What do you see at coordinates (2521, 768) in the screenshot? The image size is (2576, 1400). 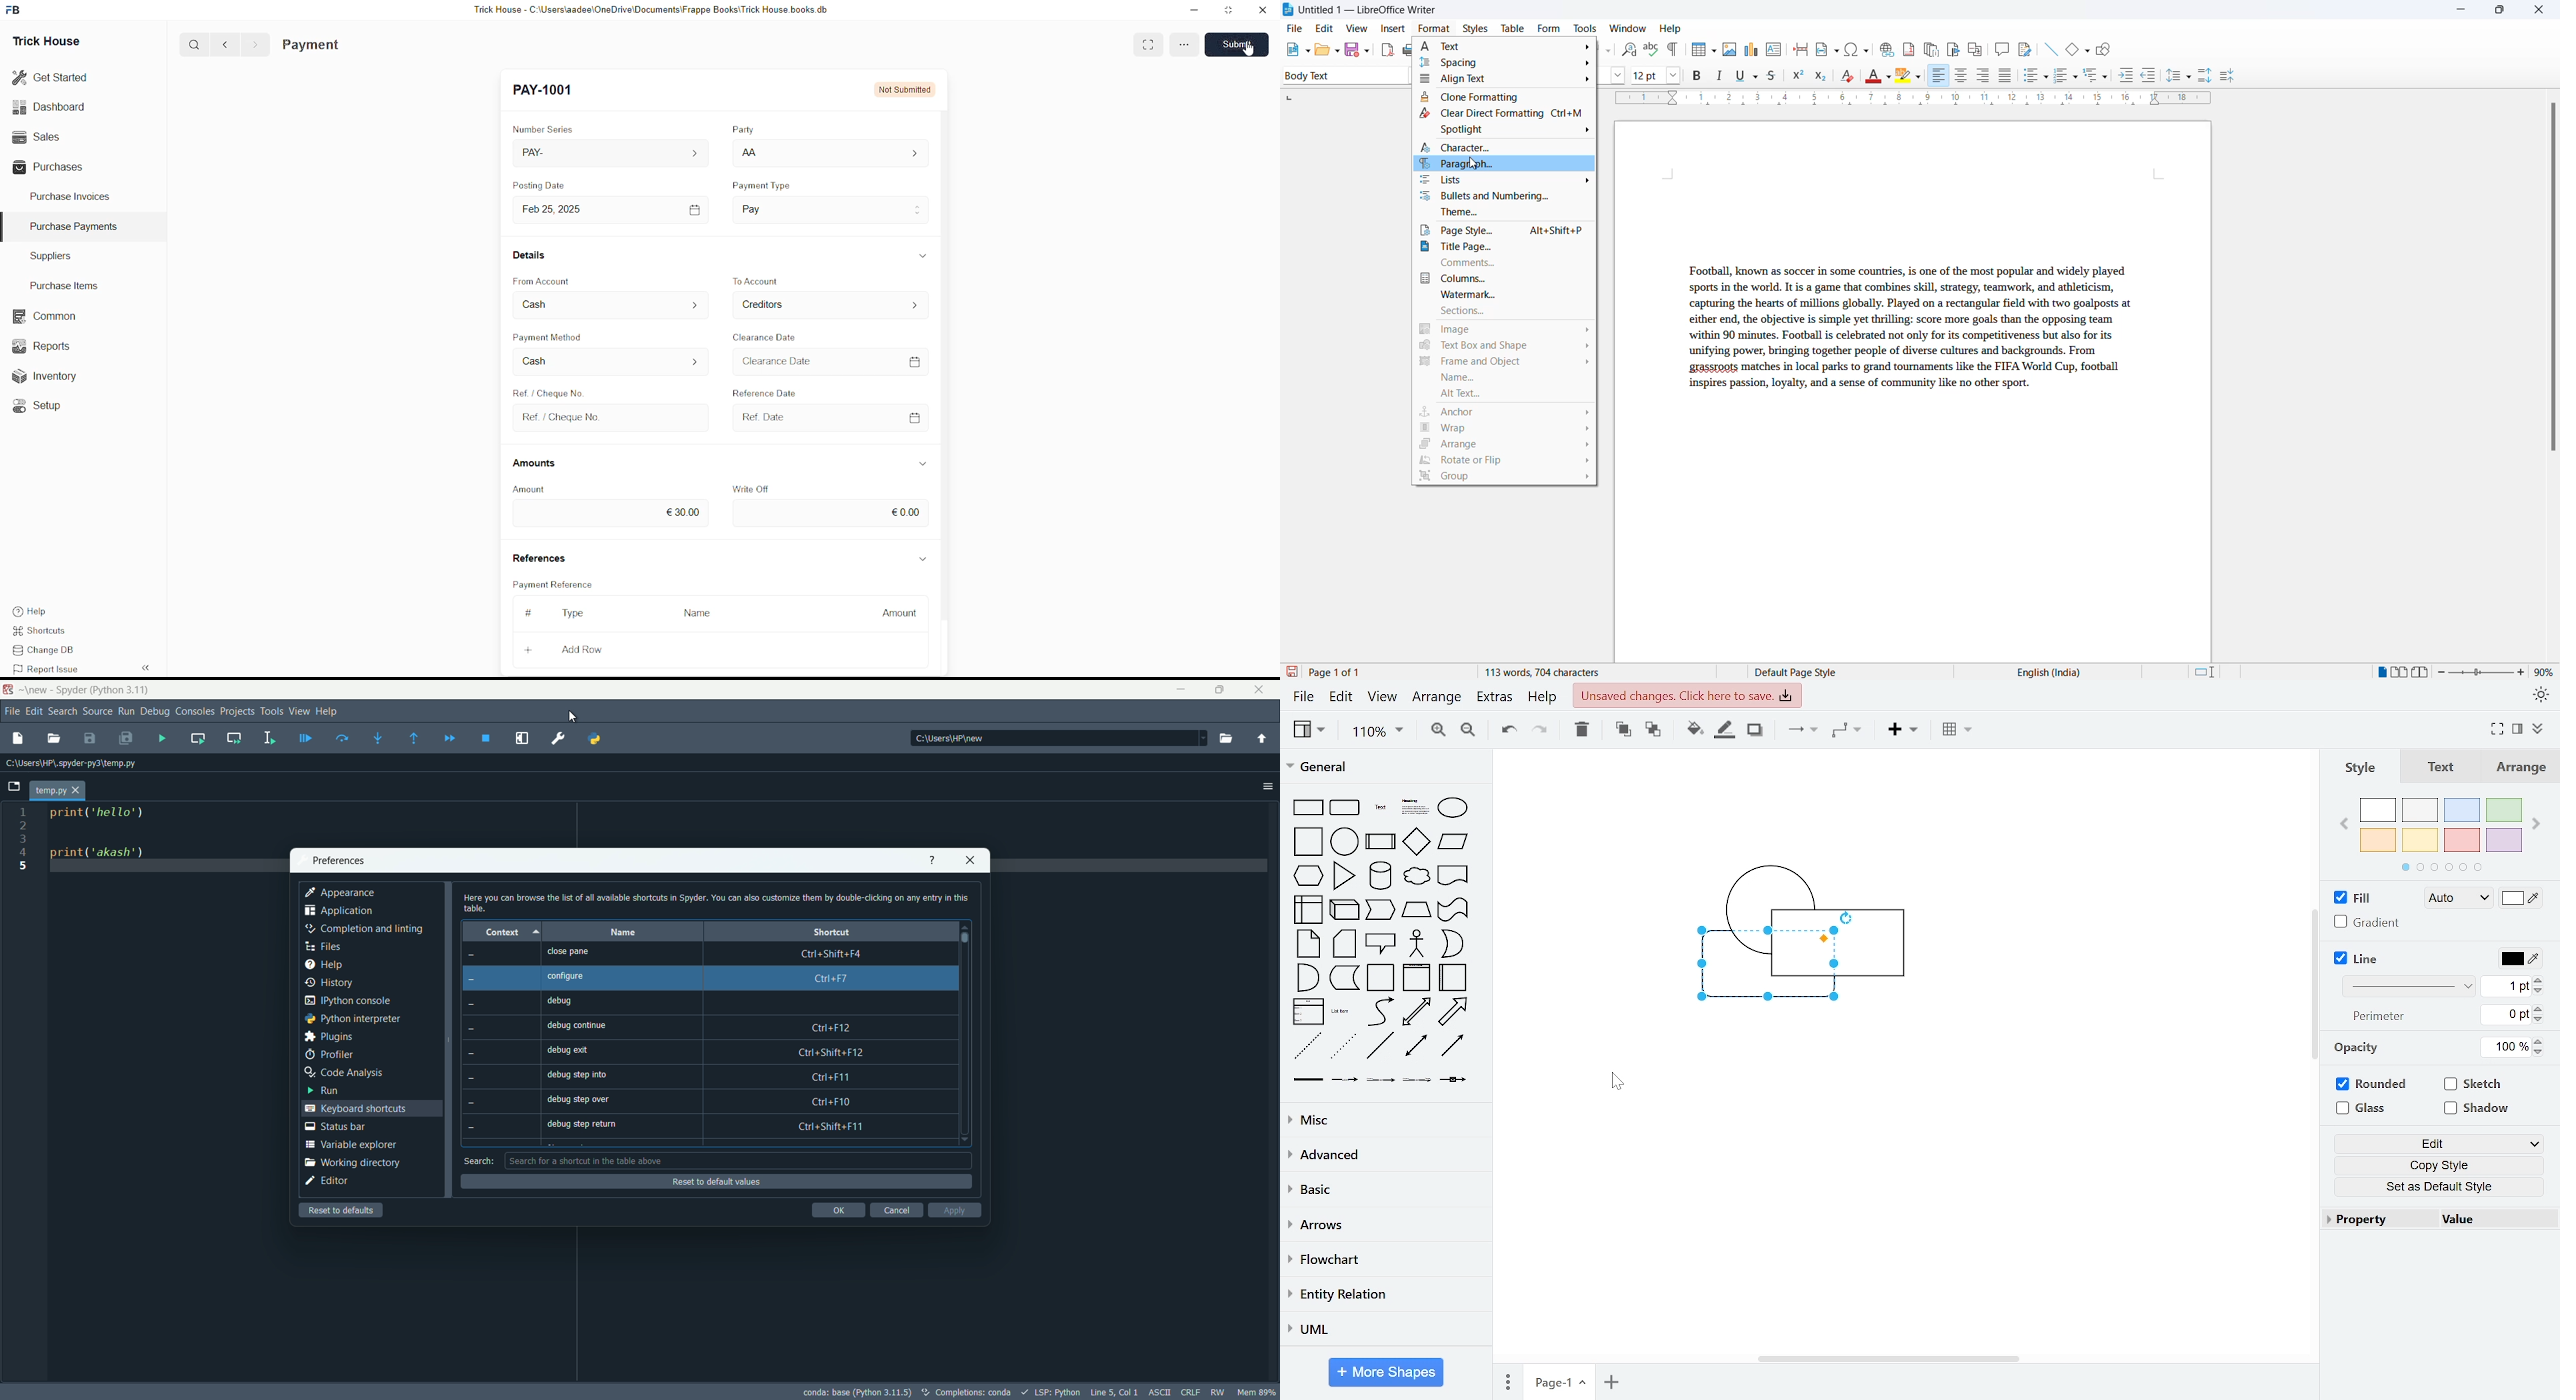 I see `arrange` at bounding box center [2521, 768].